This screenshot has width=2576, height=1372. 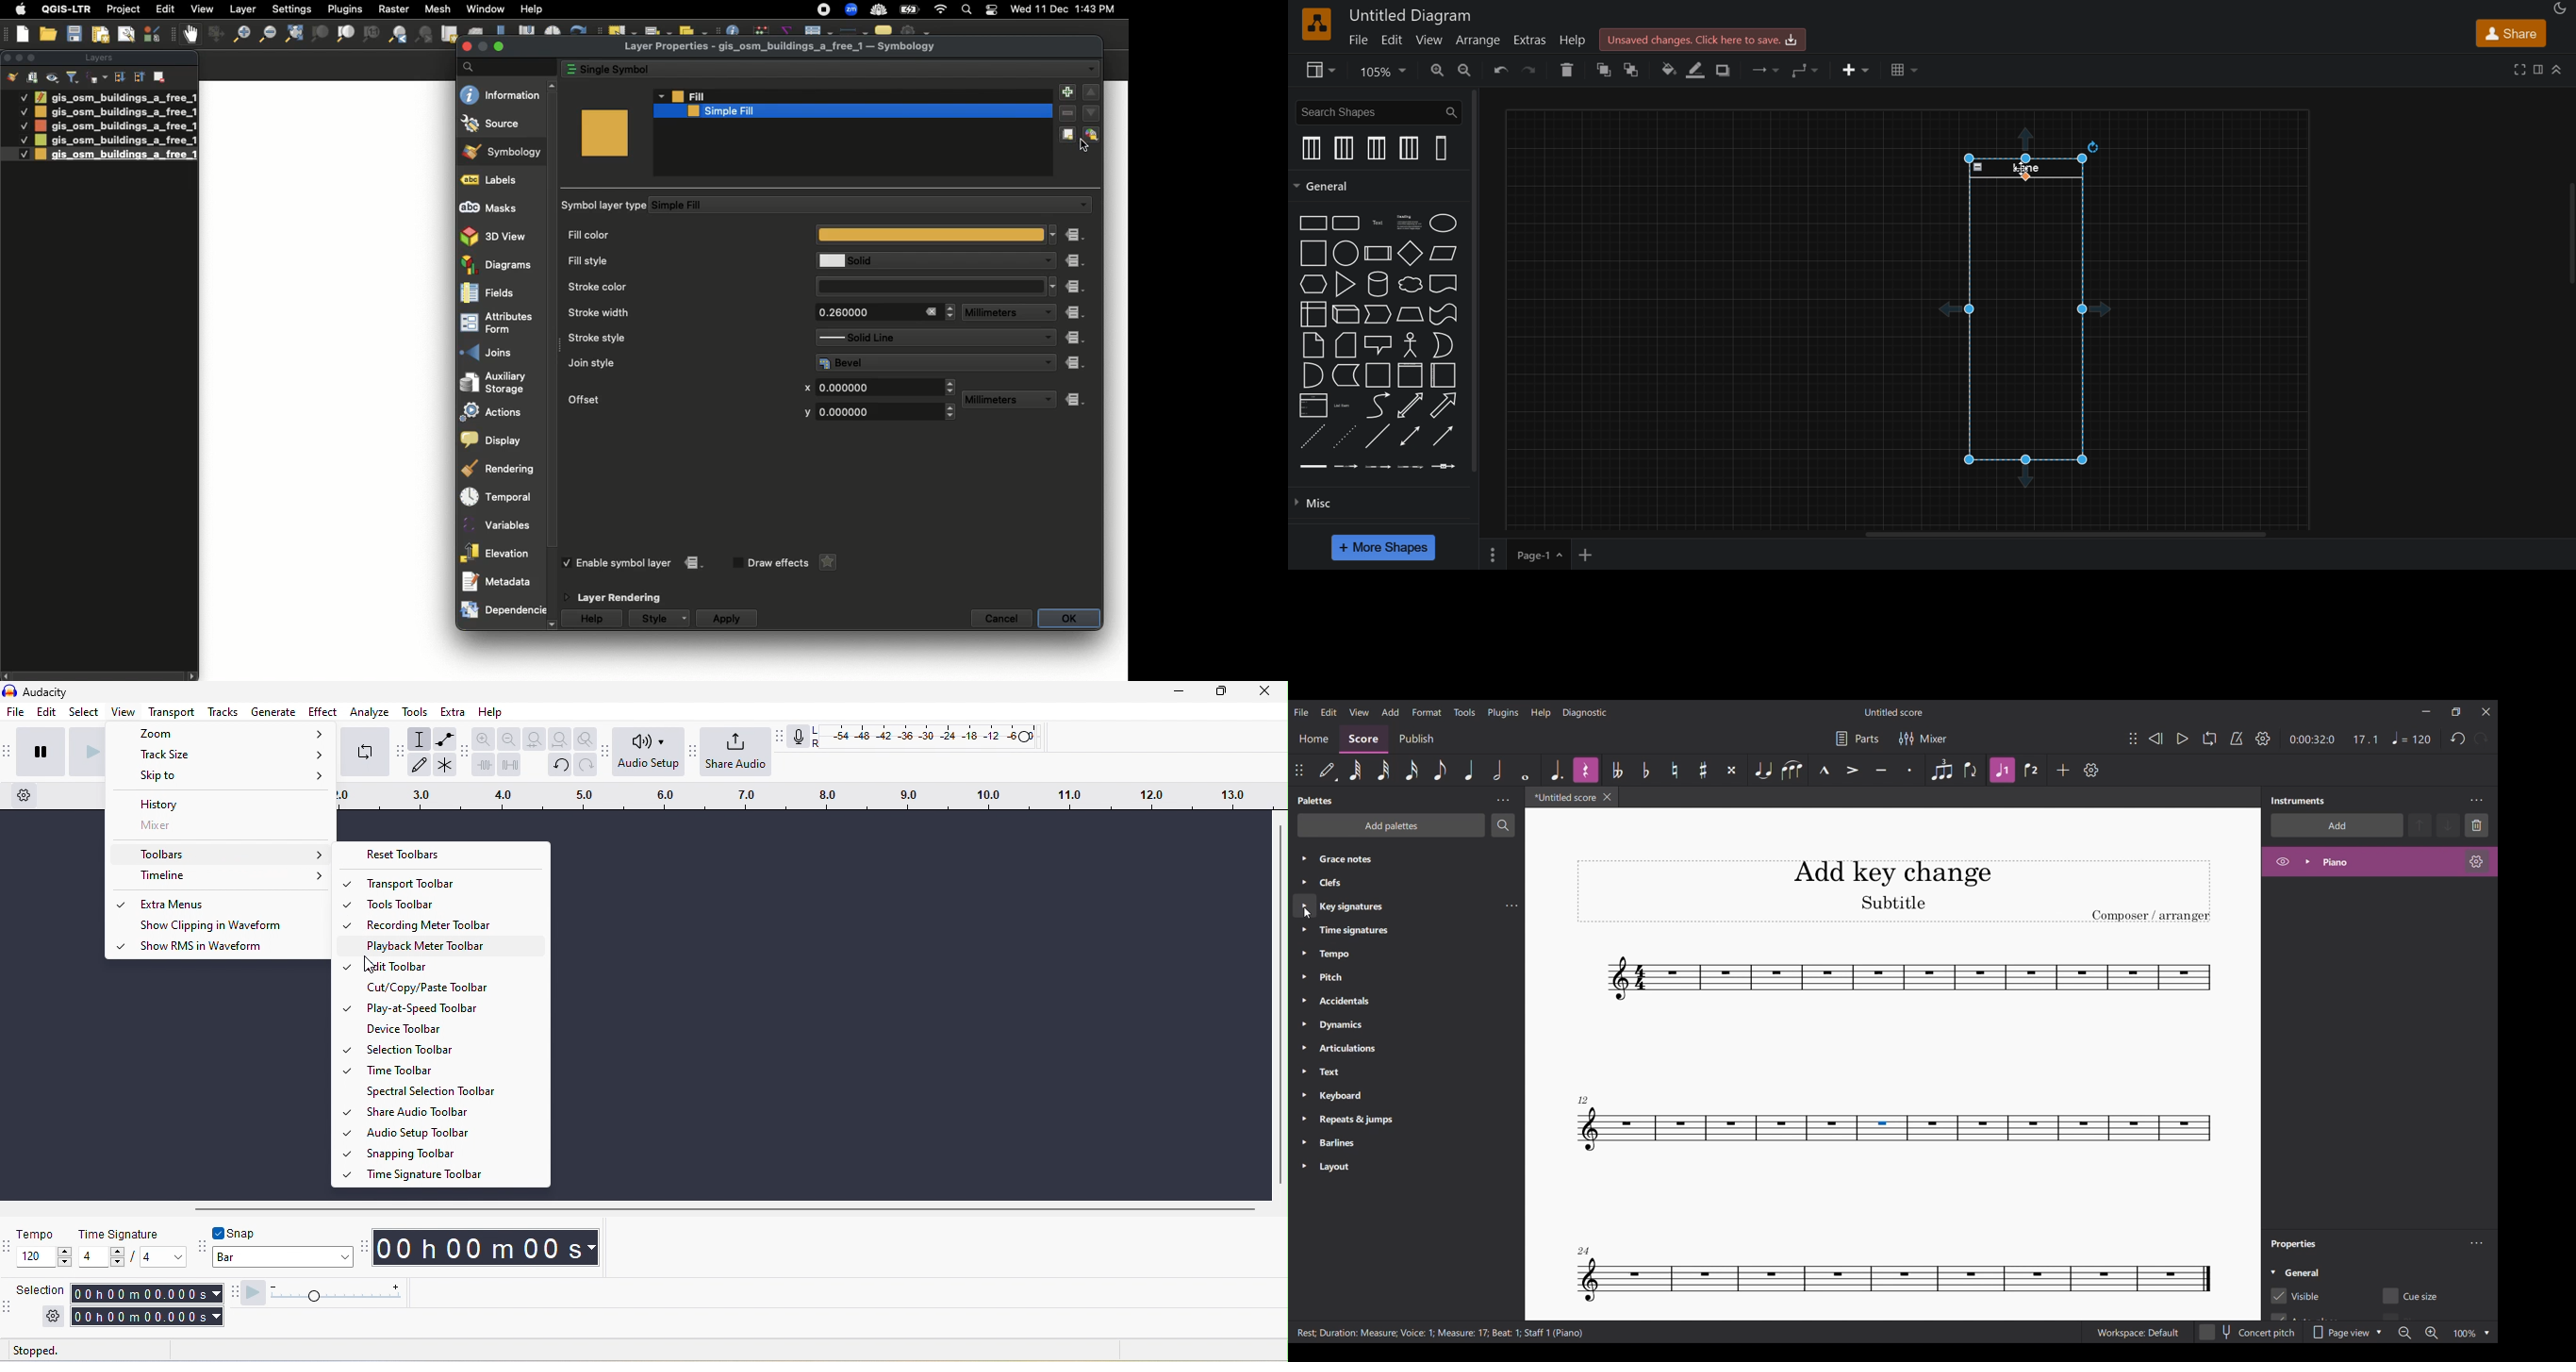 I want to click on Voice 2, so click(x=2031, y=770).